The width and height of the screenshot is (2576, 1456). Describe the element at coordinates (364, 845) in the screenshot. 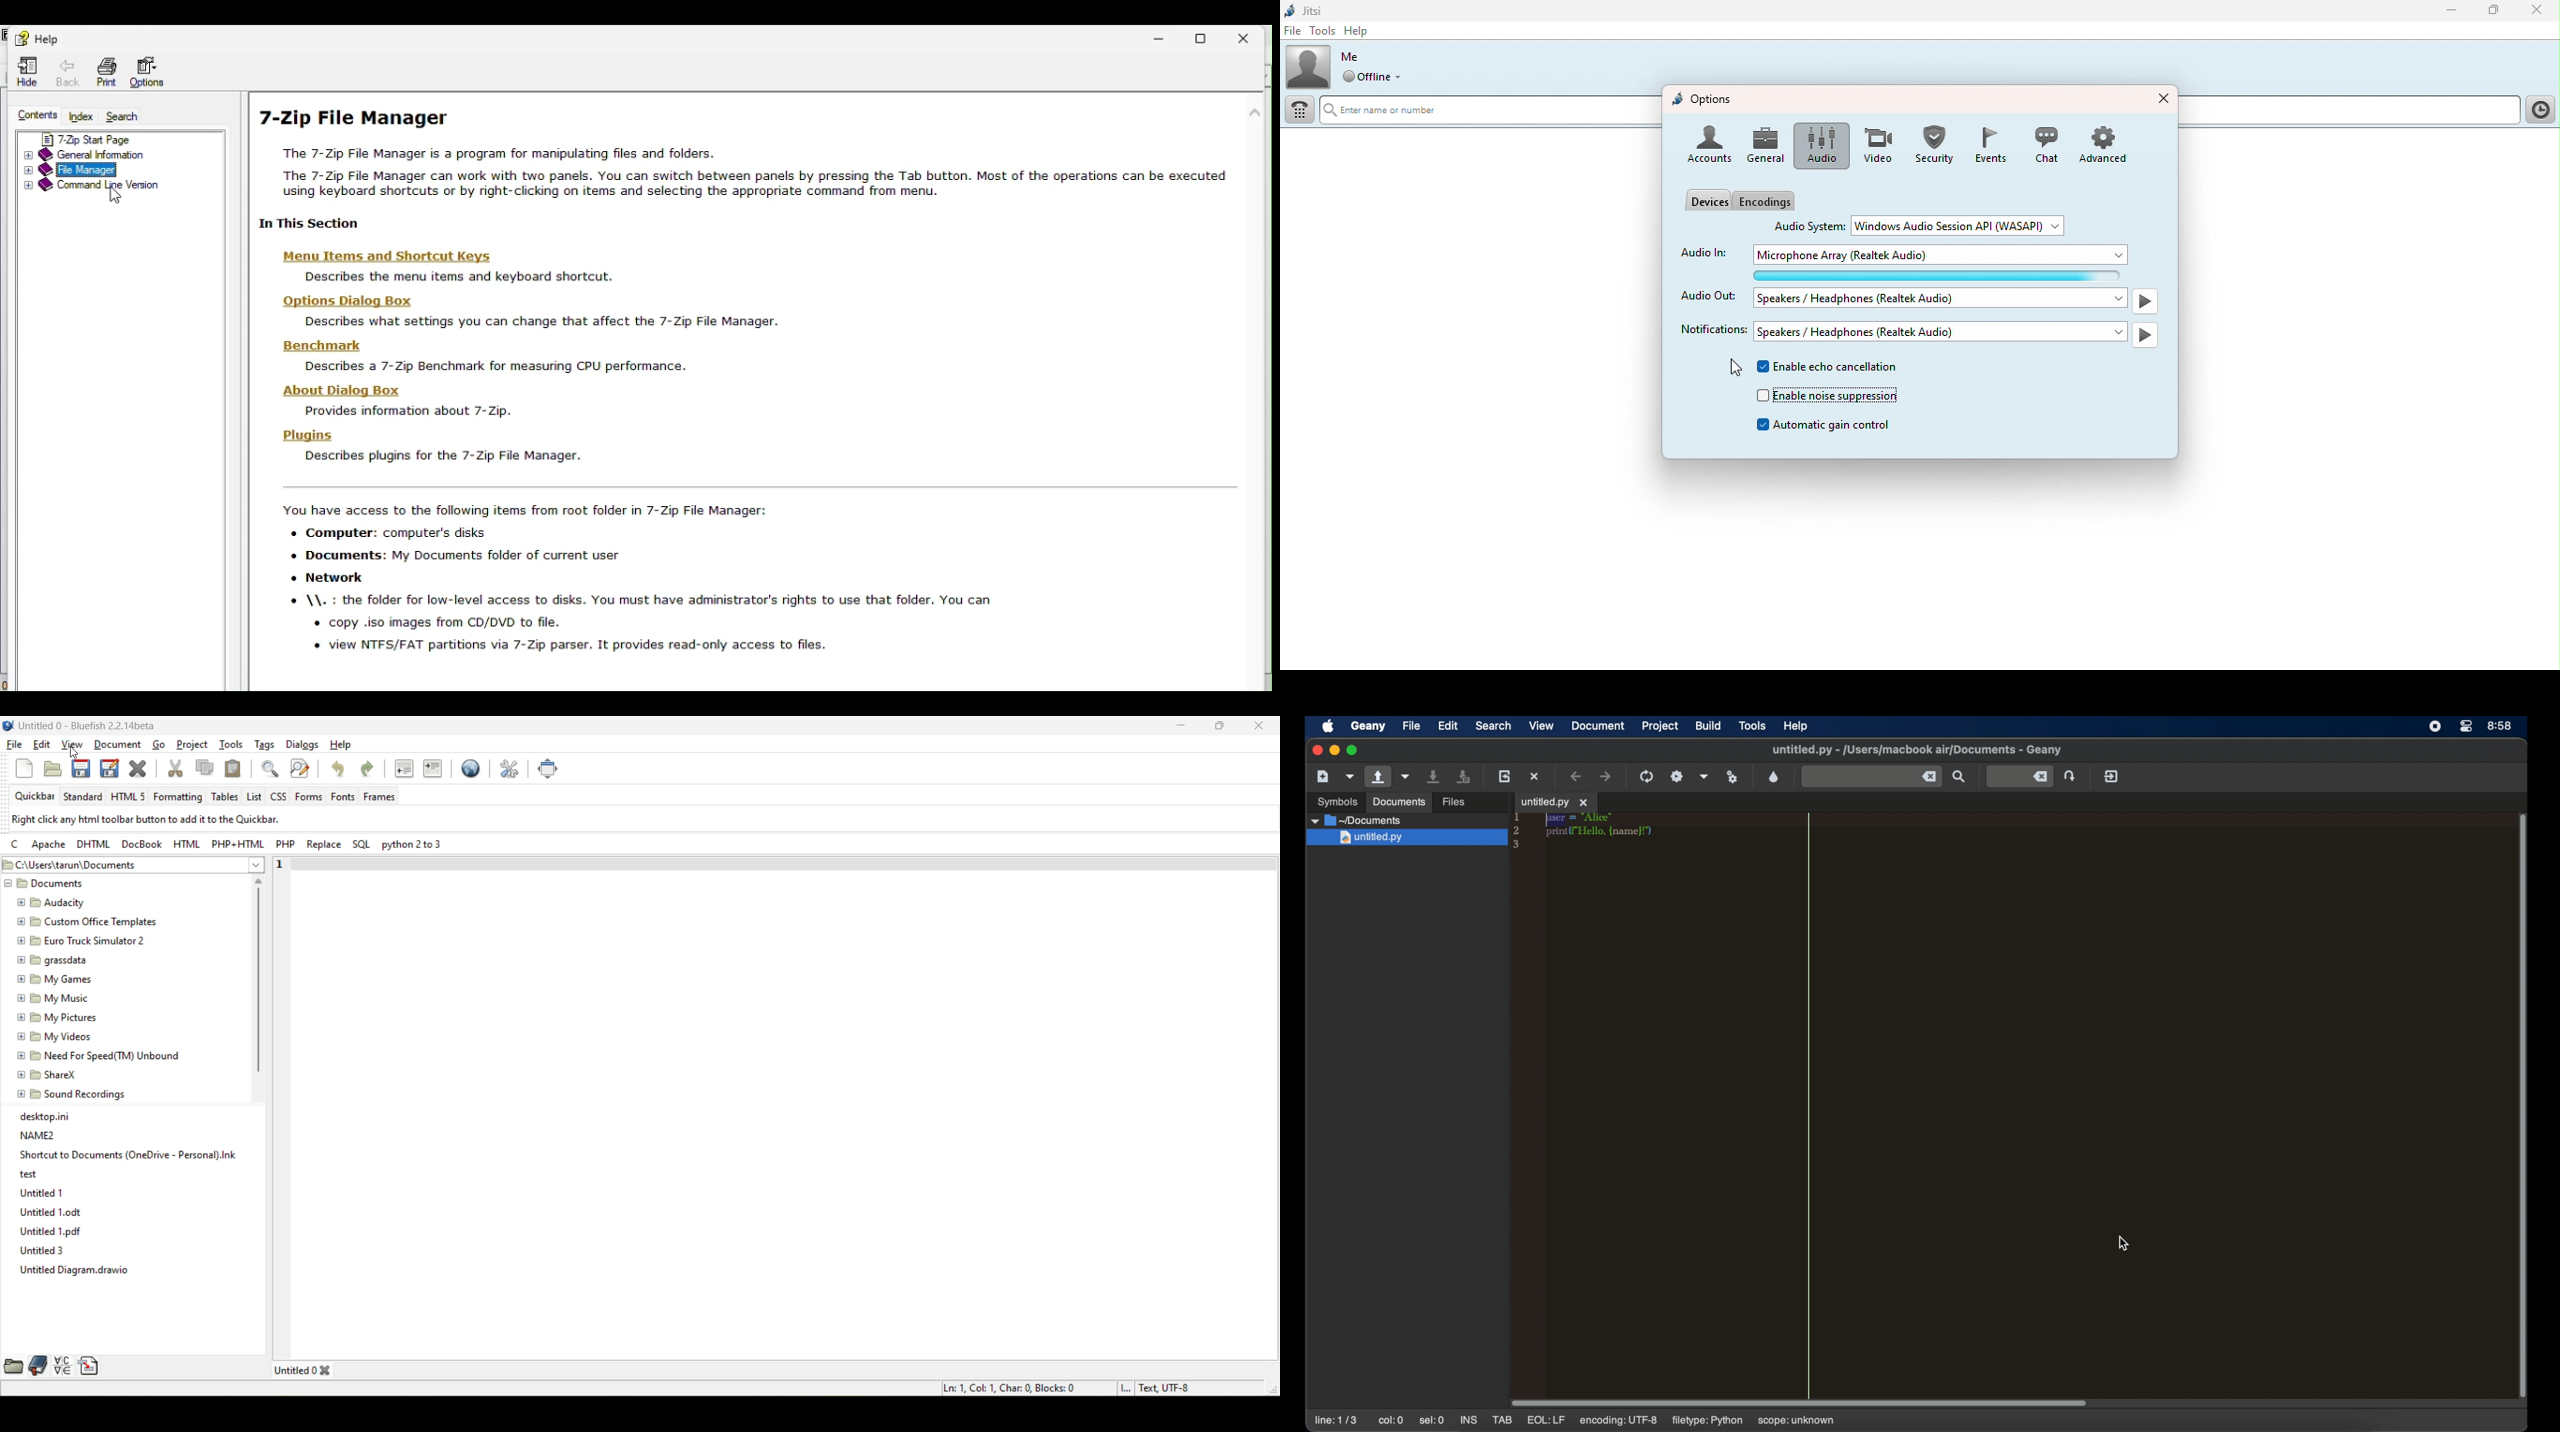

I see `sql` at that location.